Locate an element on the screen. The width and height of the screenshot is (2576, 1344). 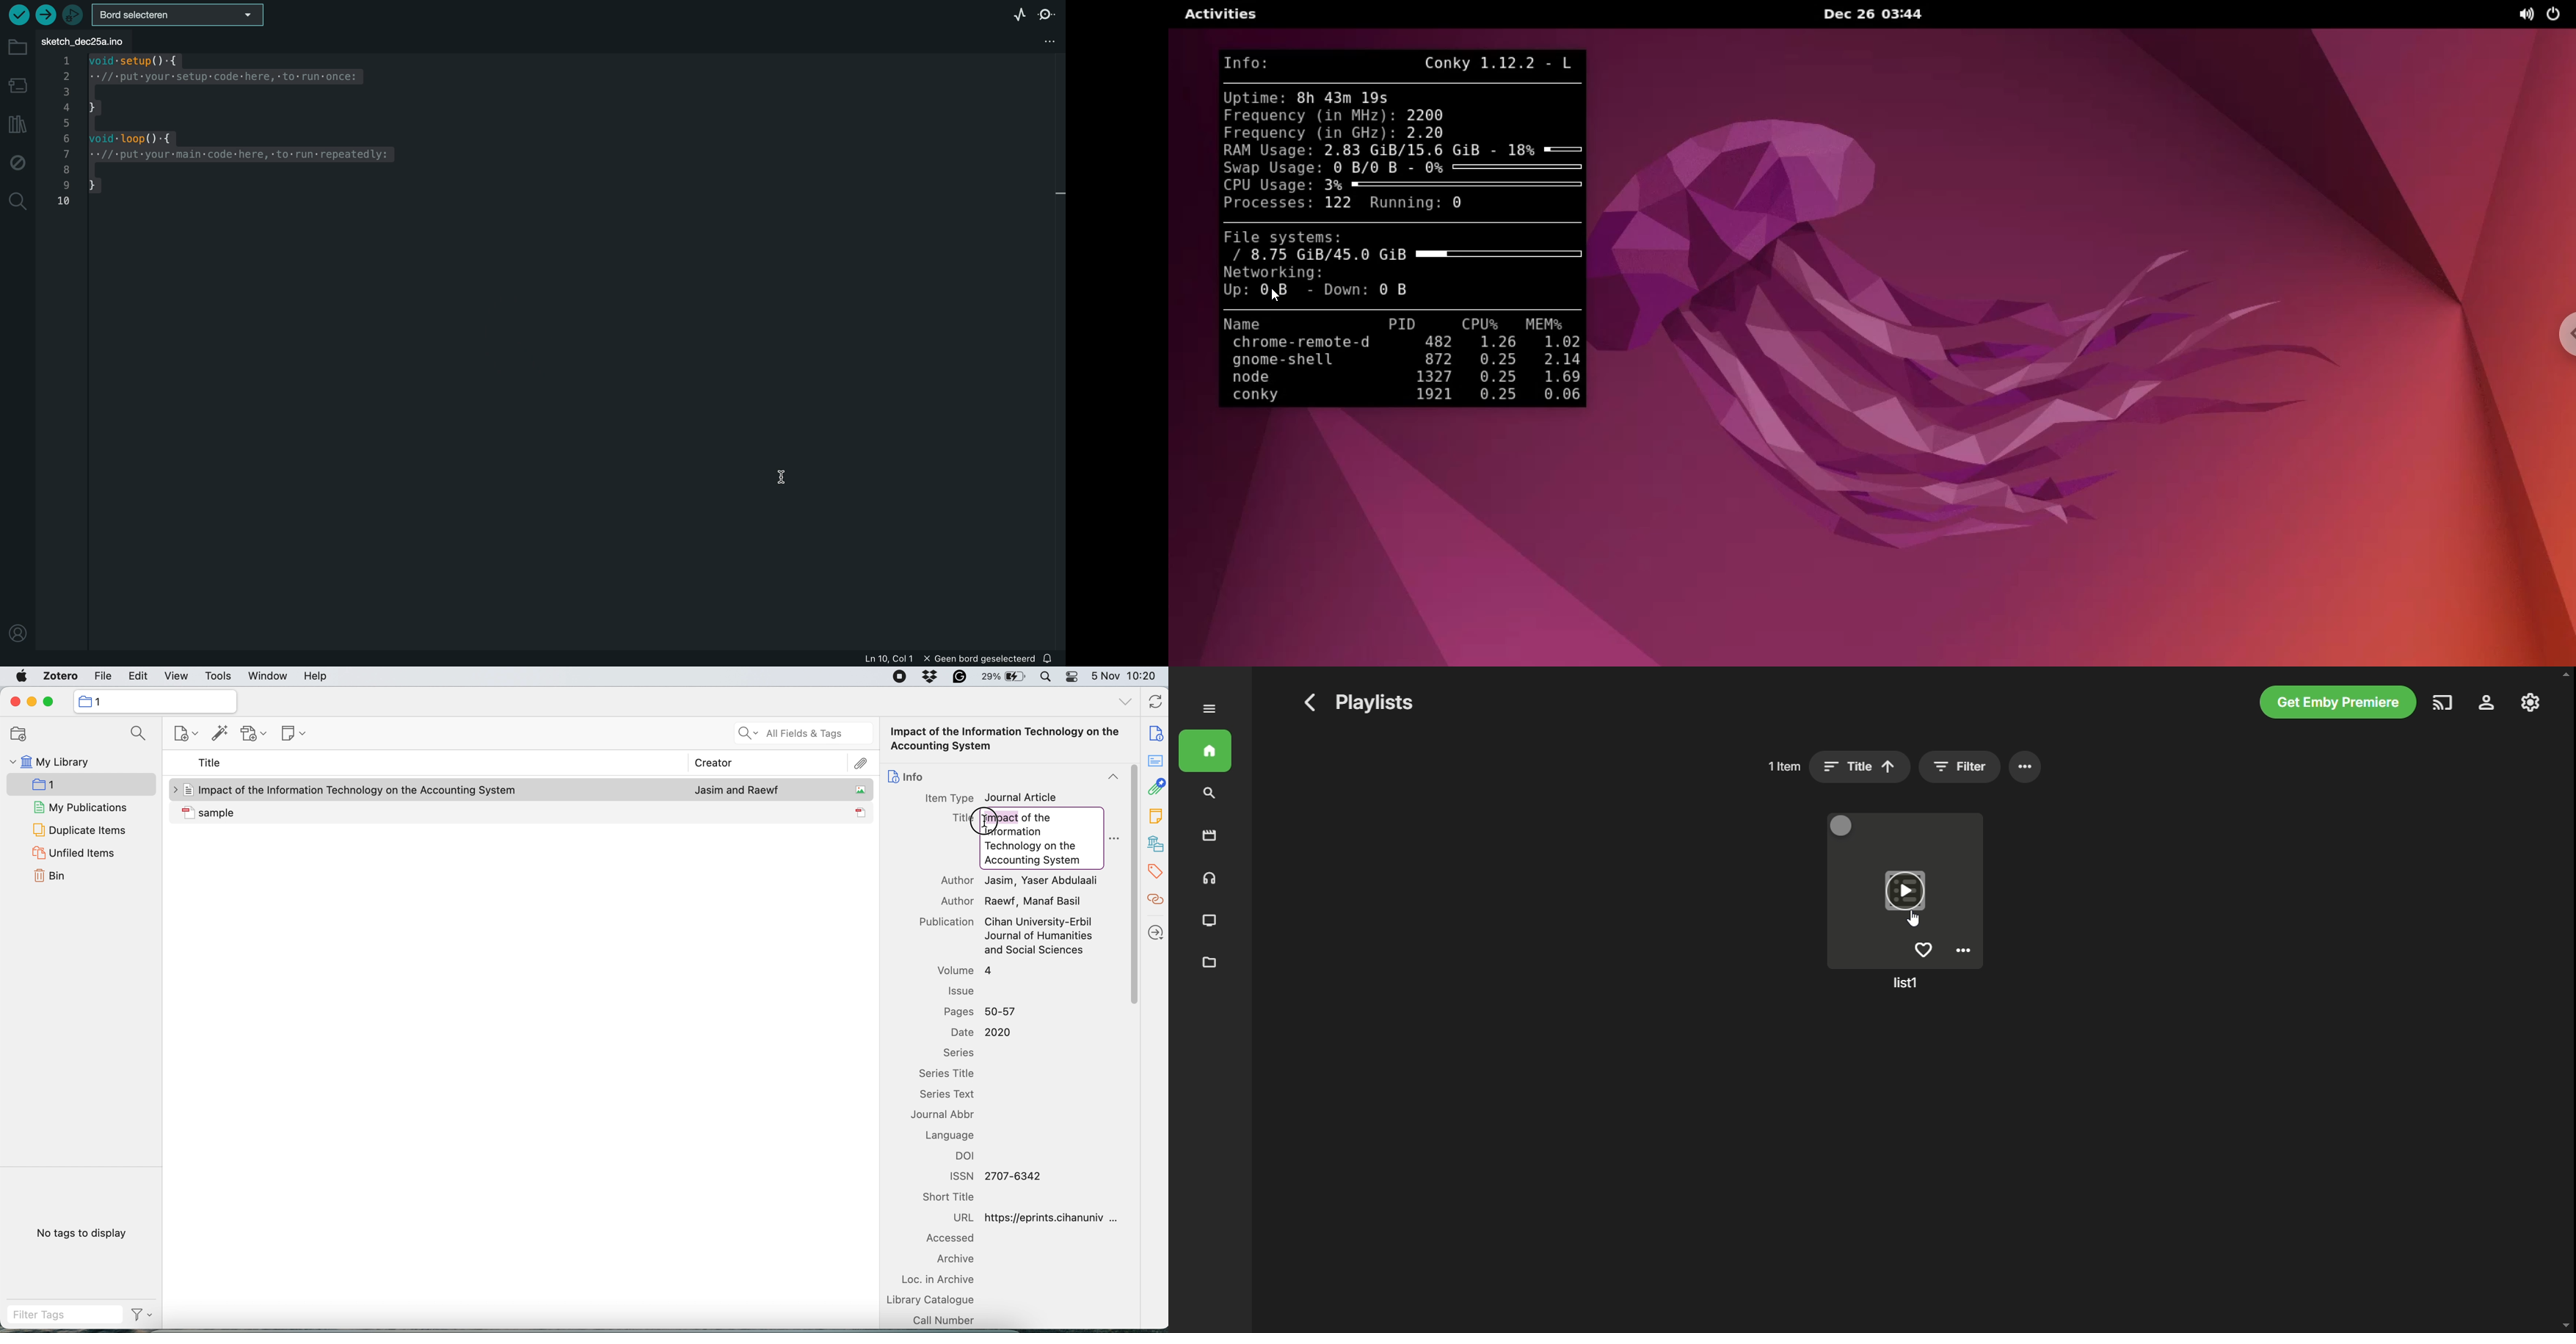
file is located at coordinates (102, 676).